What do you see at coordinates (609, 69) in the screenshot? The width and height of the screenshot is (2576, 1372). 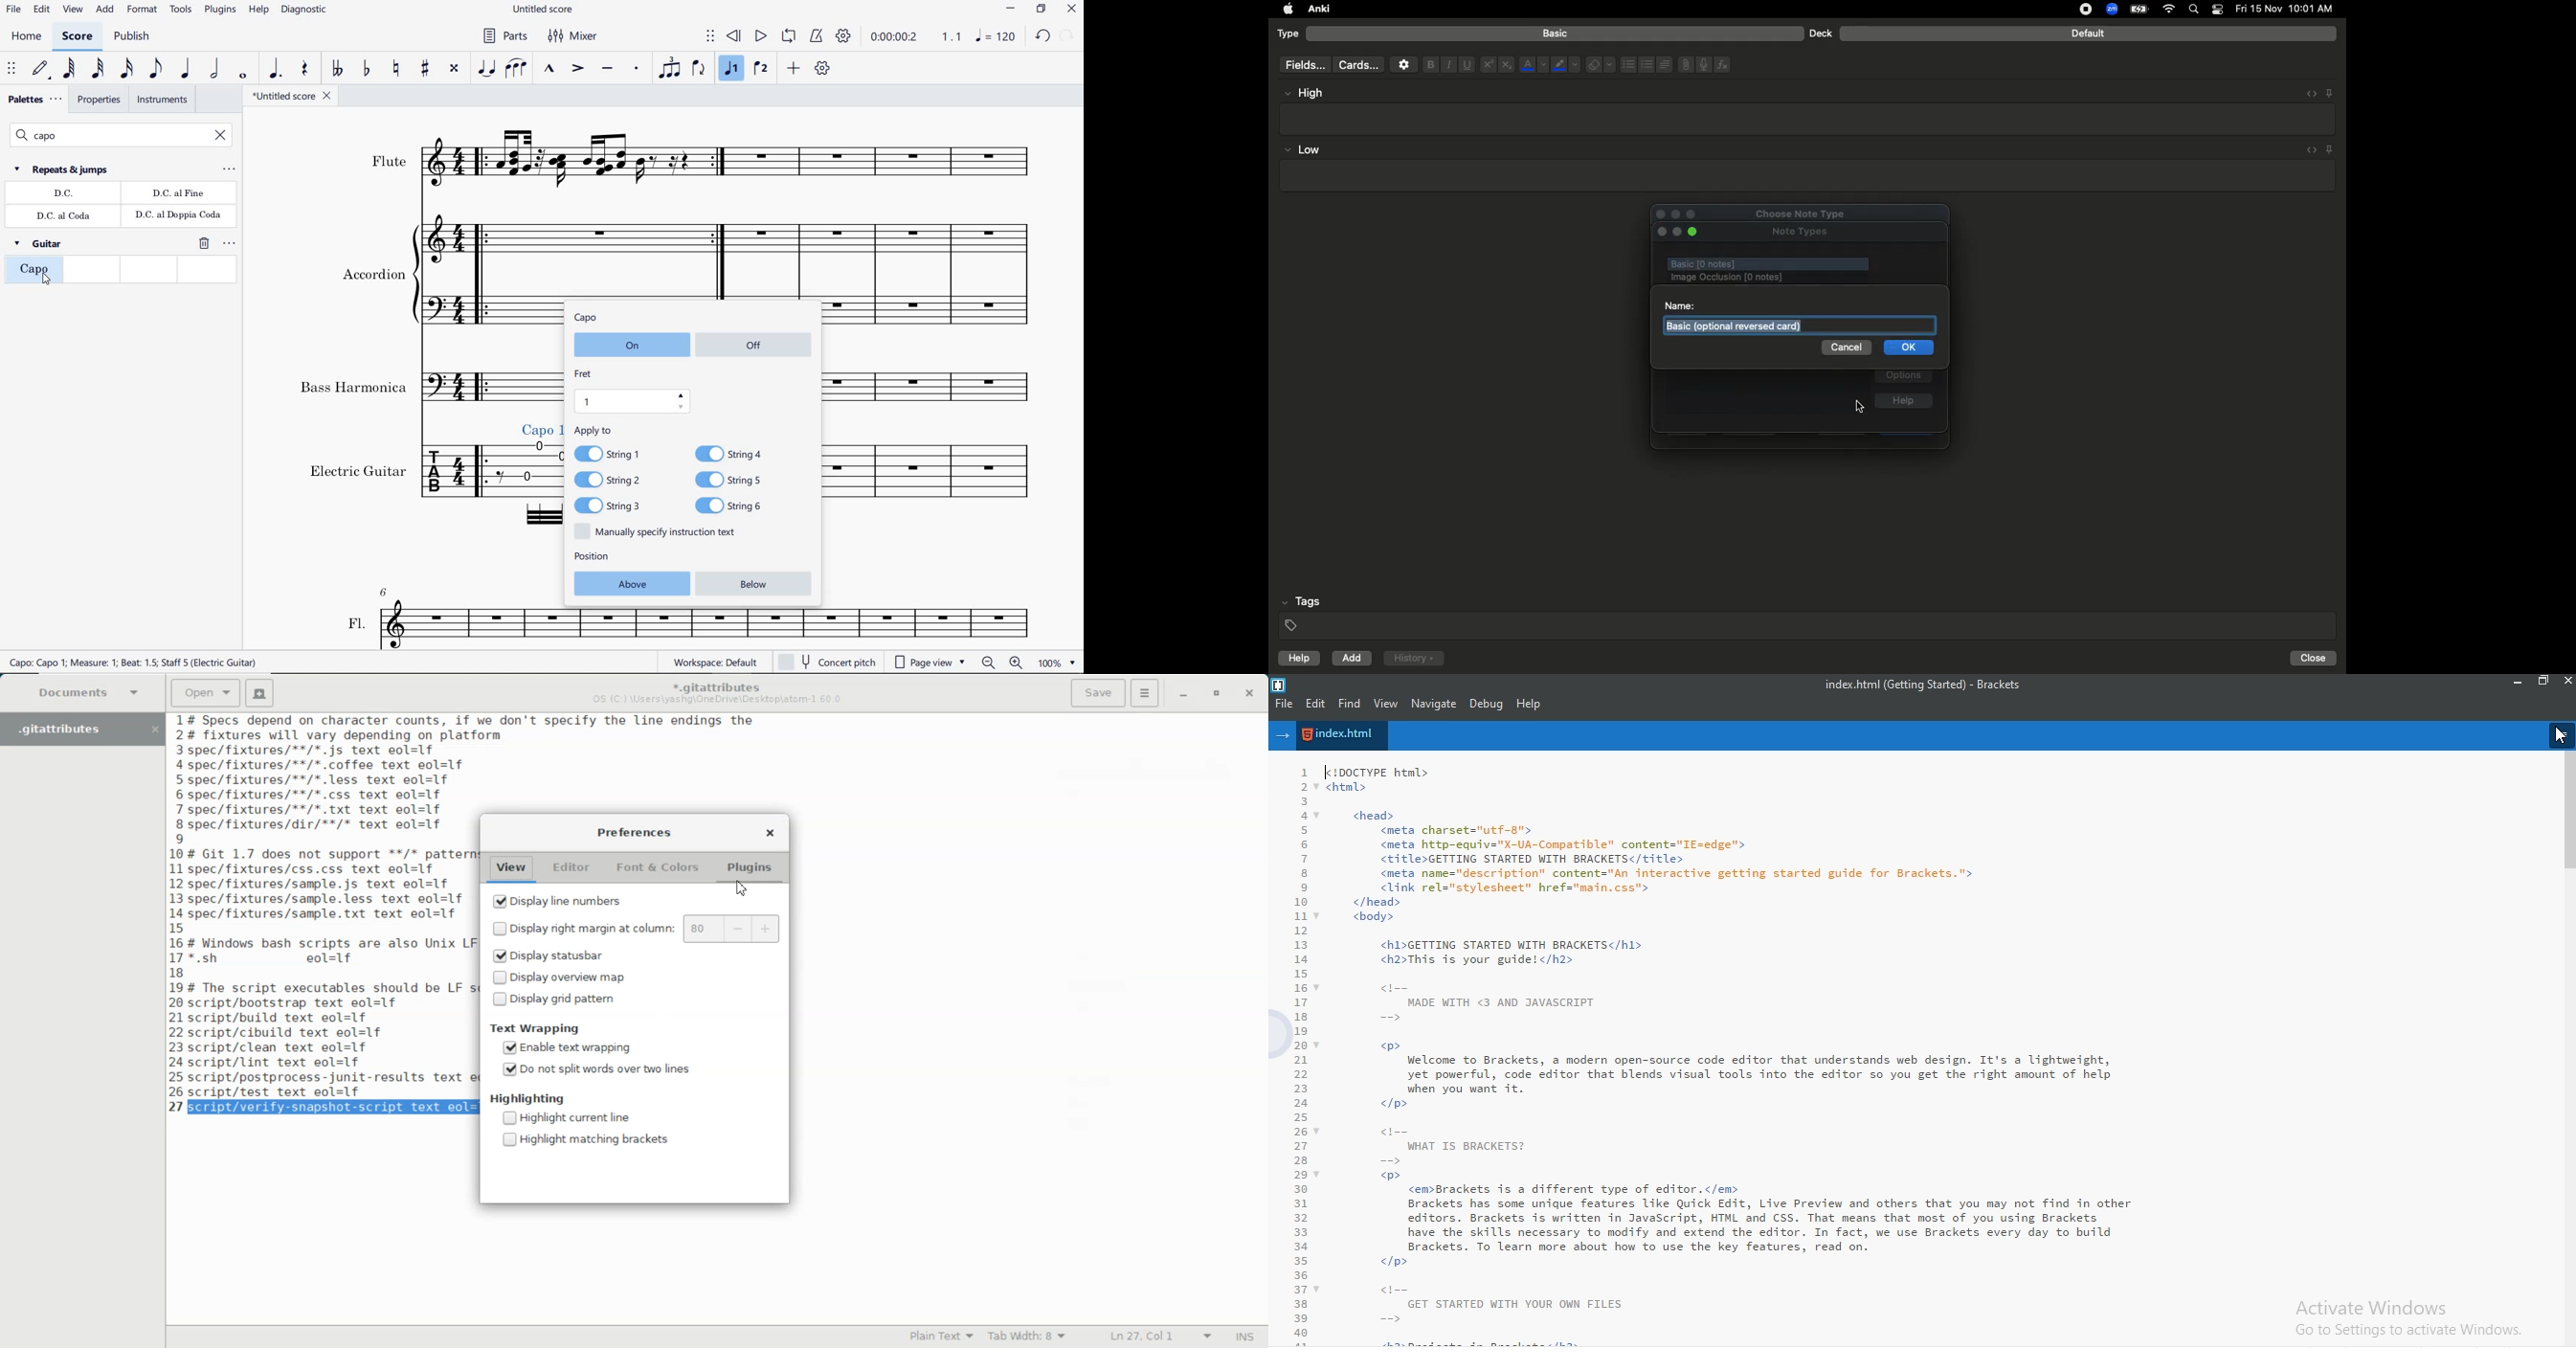 I see `tenuto` at bounding box center [609, 69].